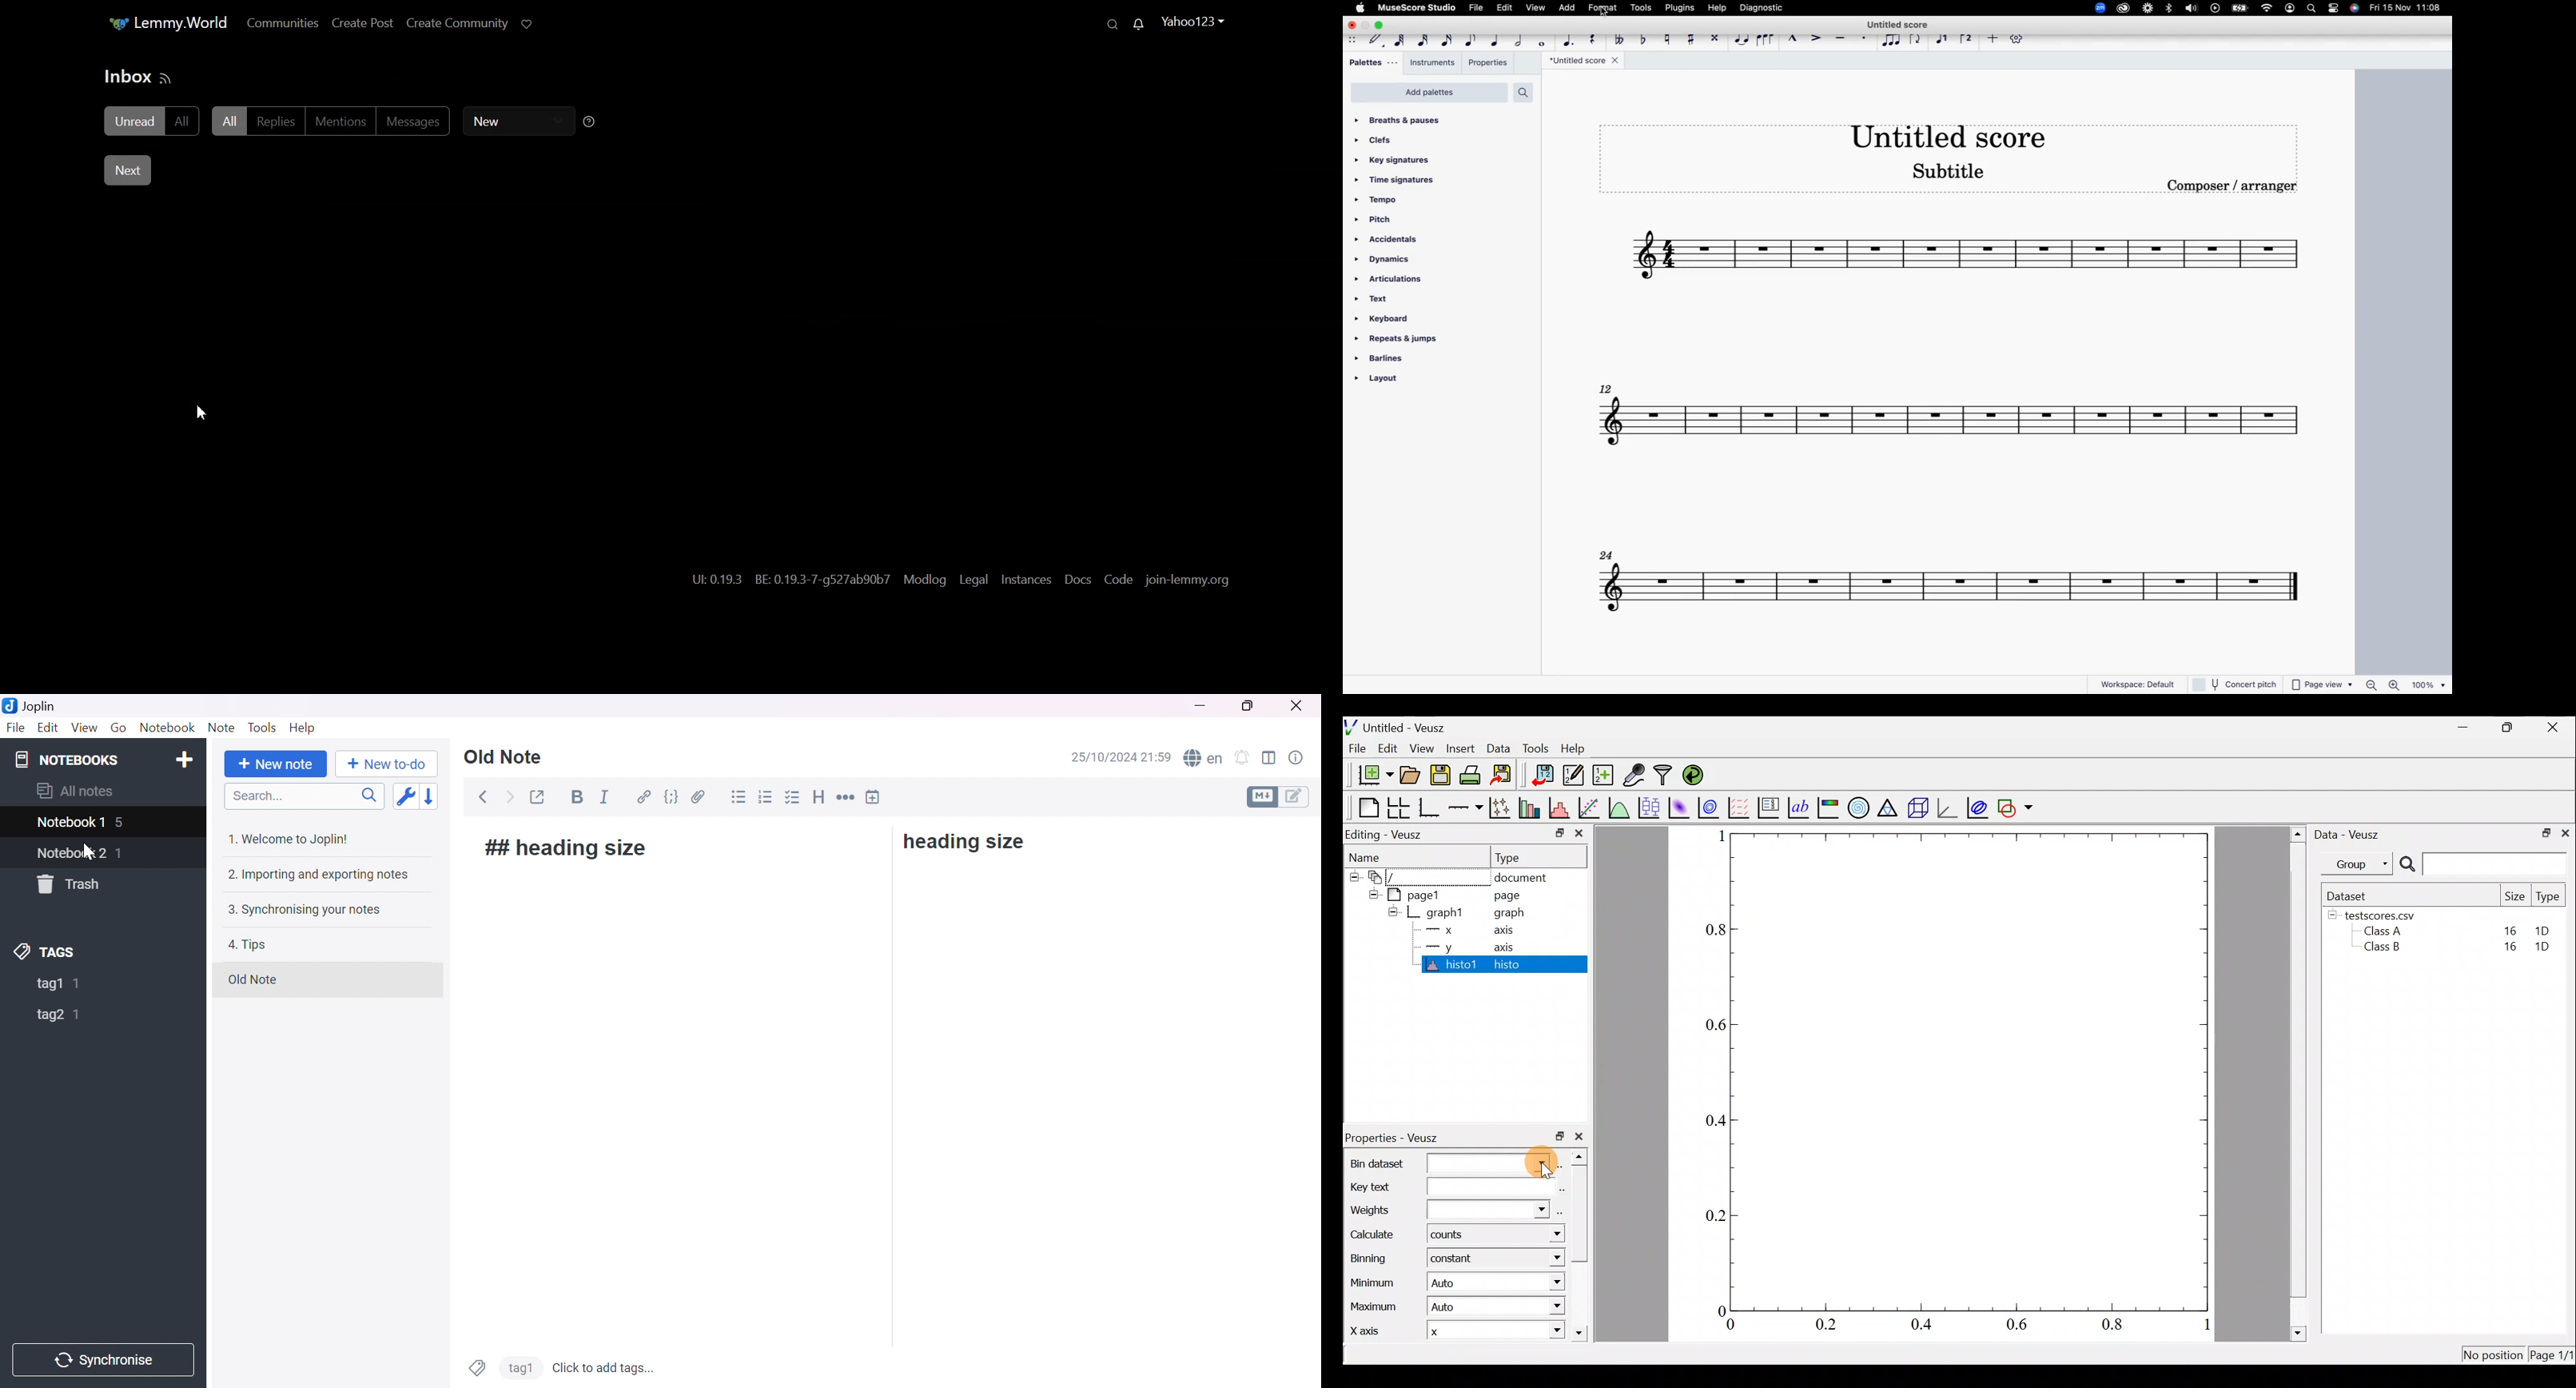  What do you see at coordinates (672, 799) in the screenshot?
I see `Code` at bounding box center [672, 799].